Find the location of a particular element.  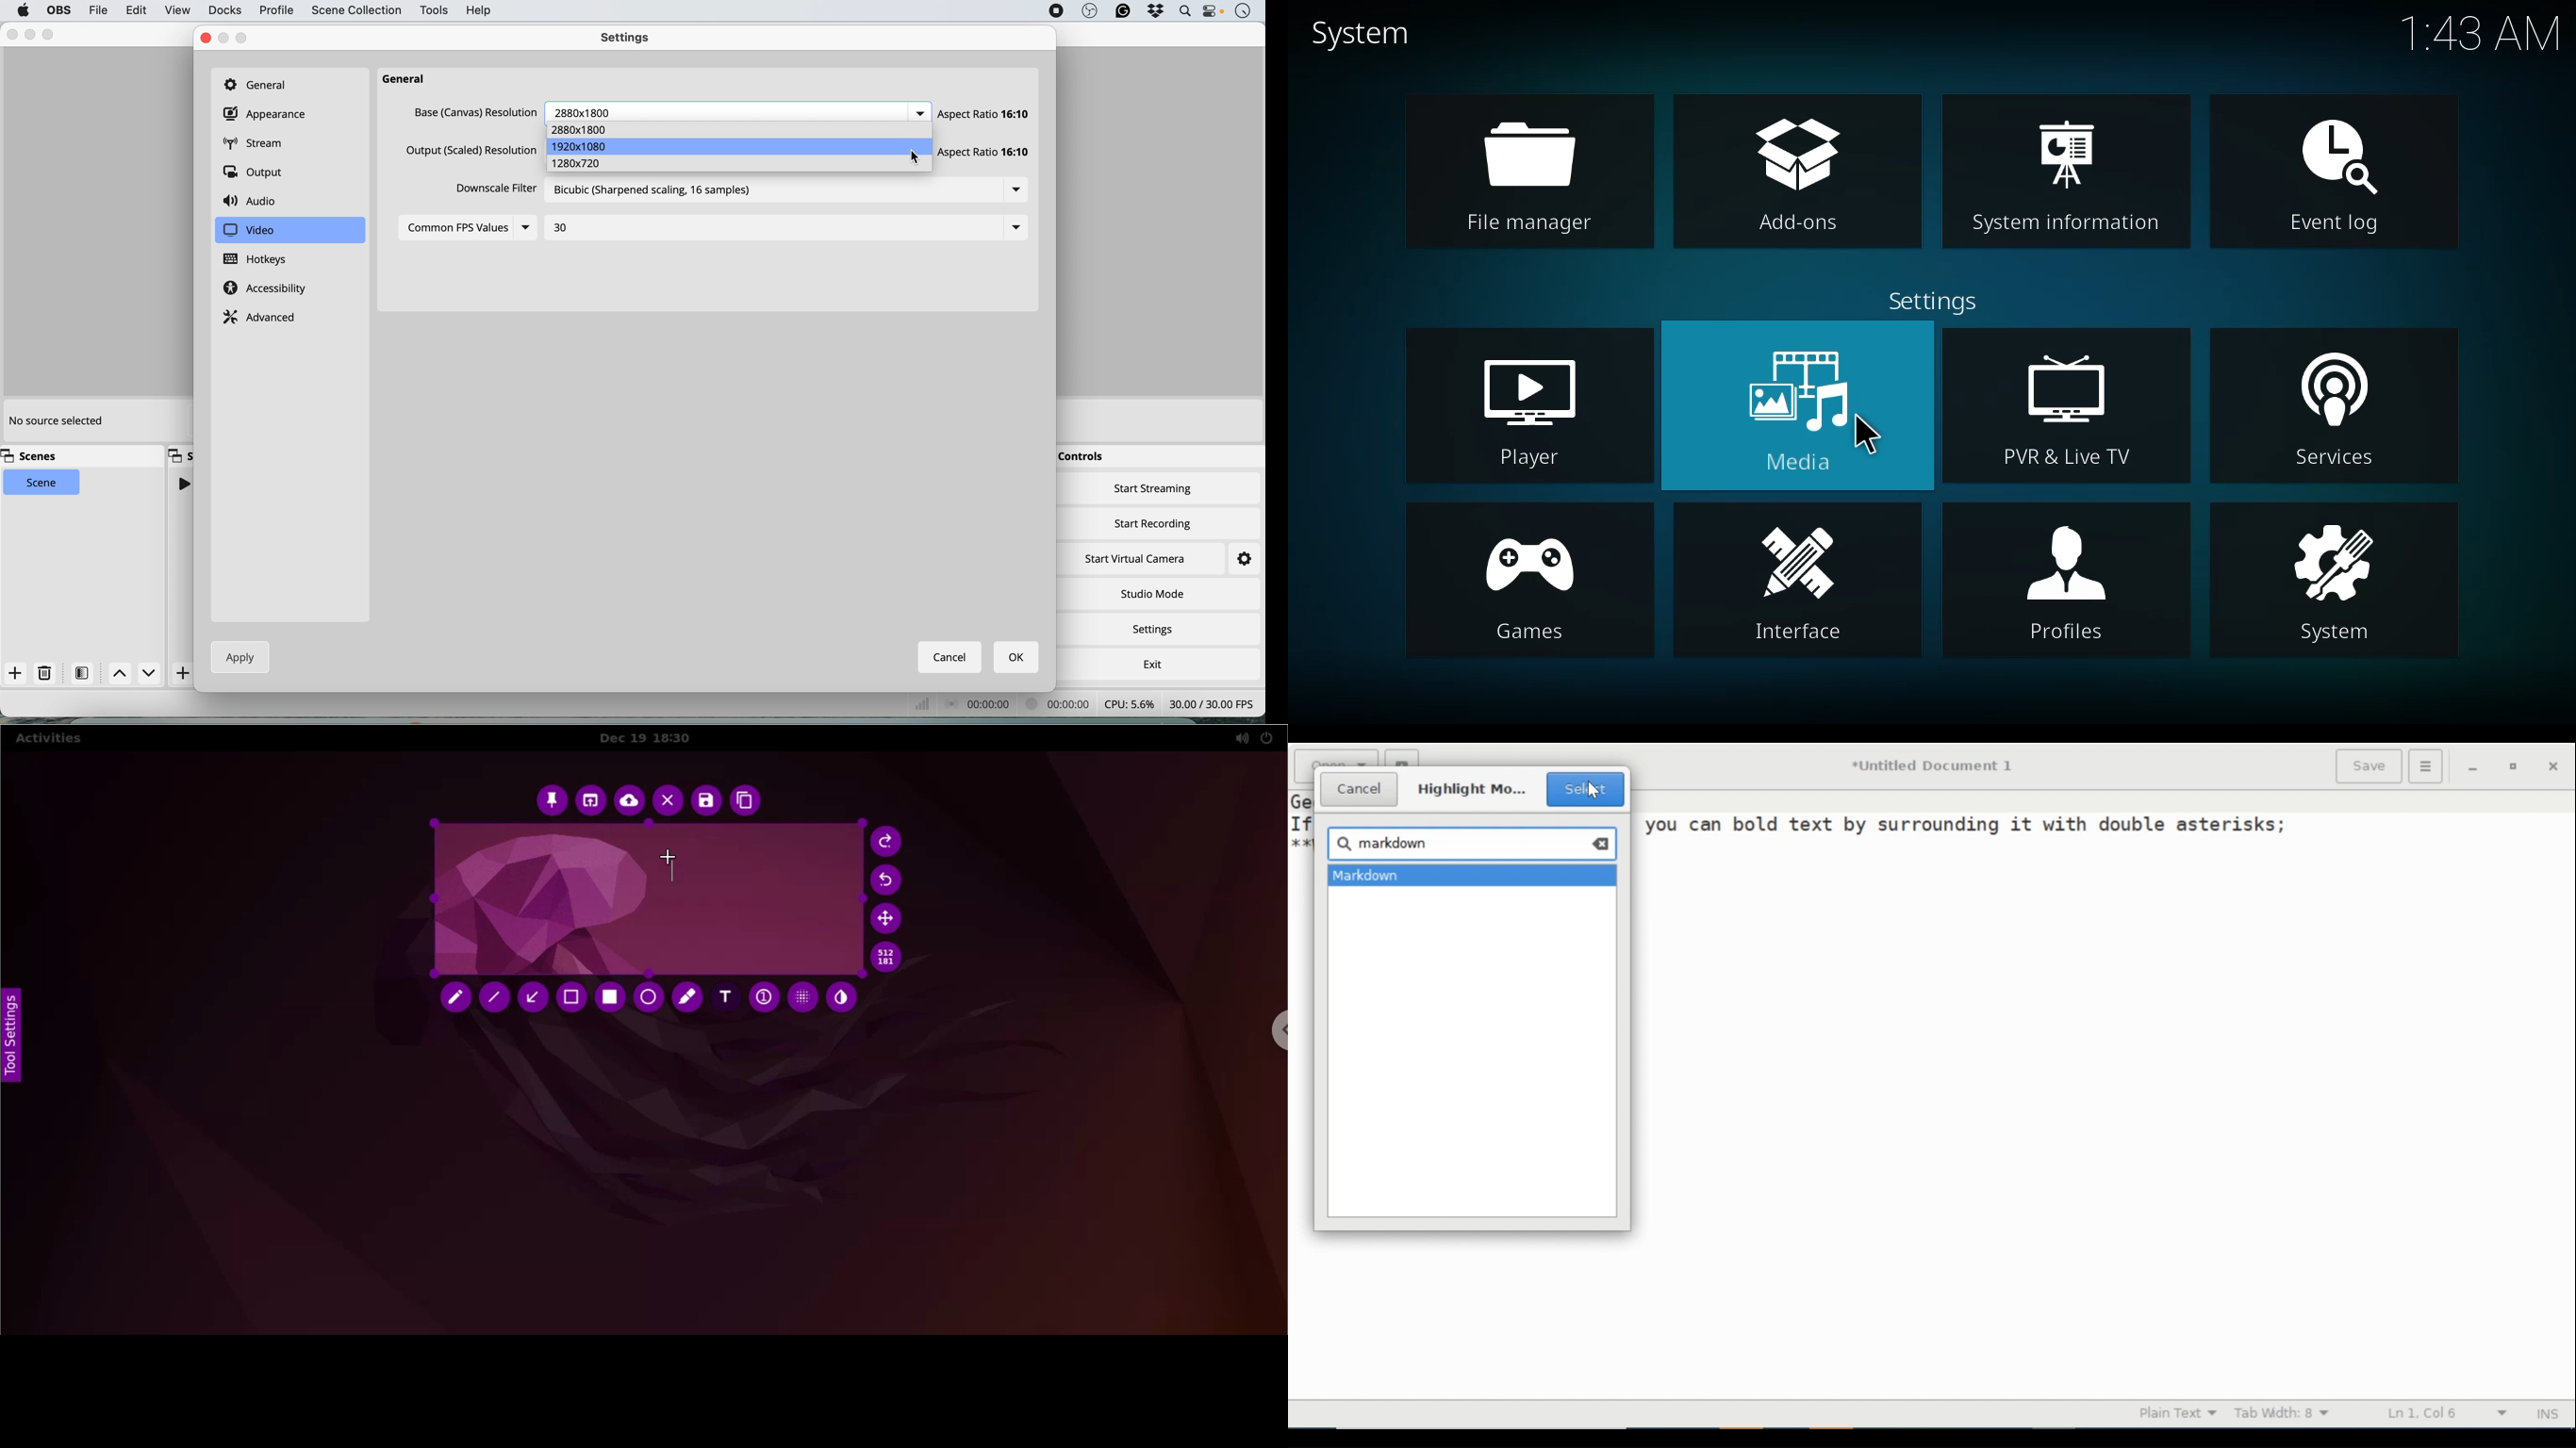

docks is located at coordinates (225, 11).